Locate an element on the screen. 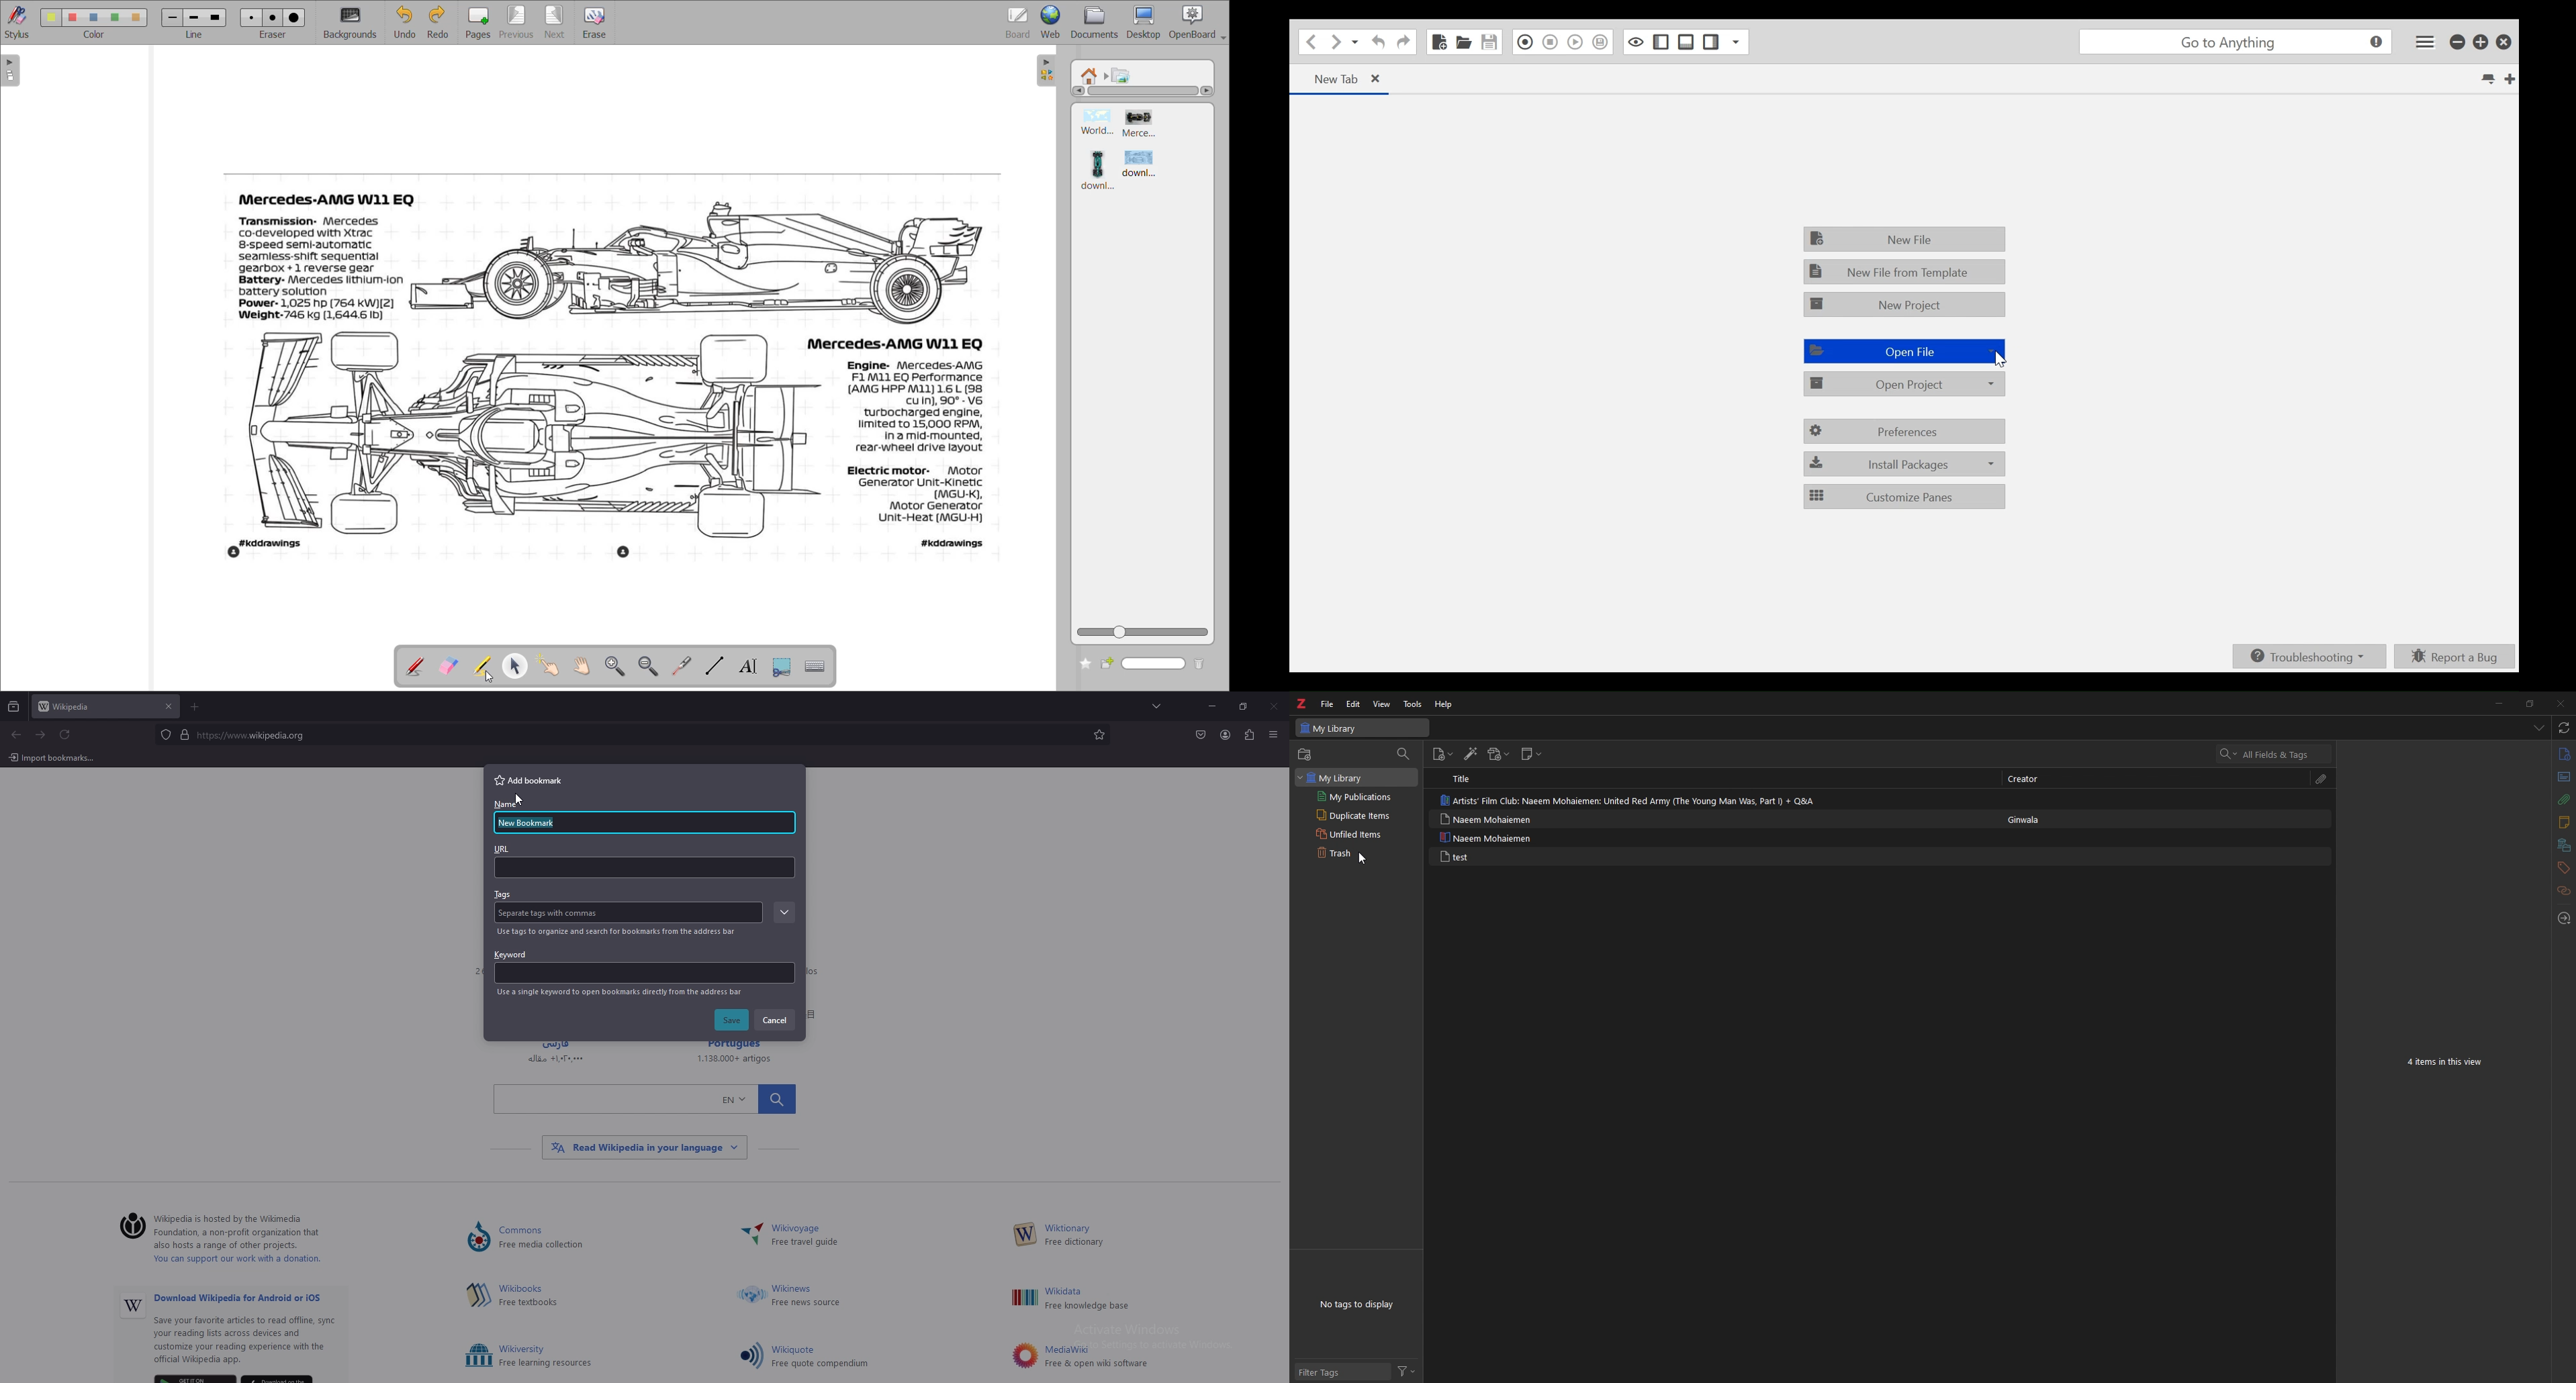 This screenshot has width=2576, height=1400.  is located at coordinates (1273, 736).